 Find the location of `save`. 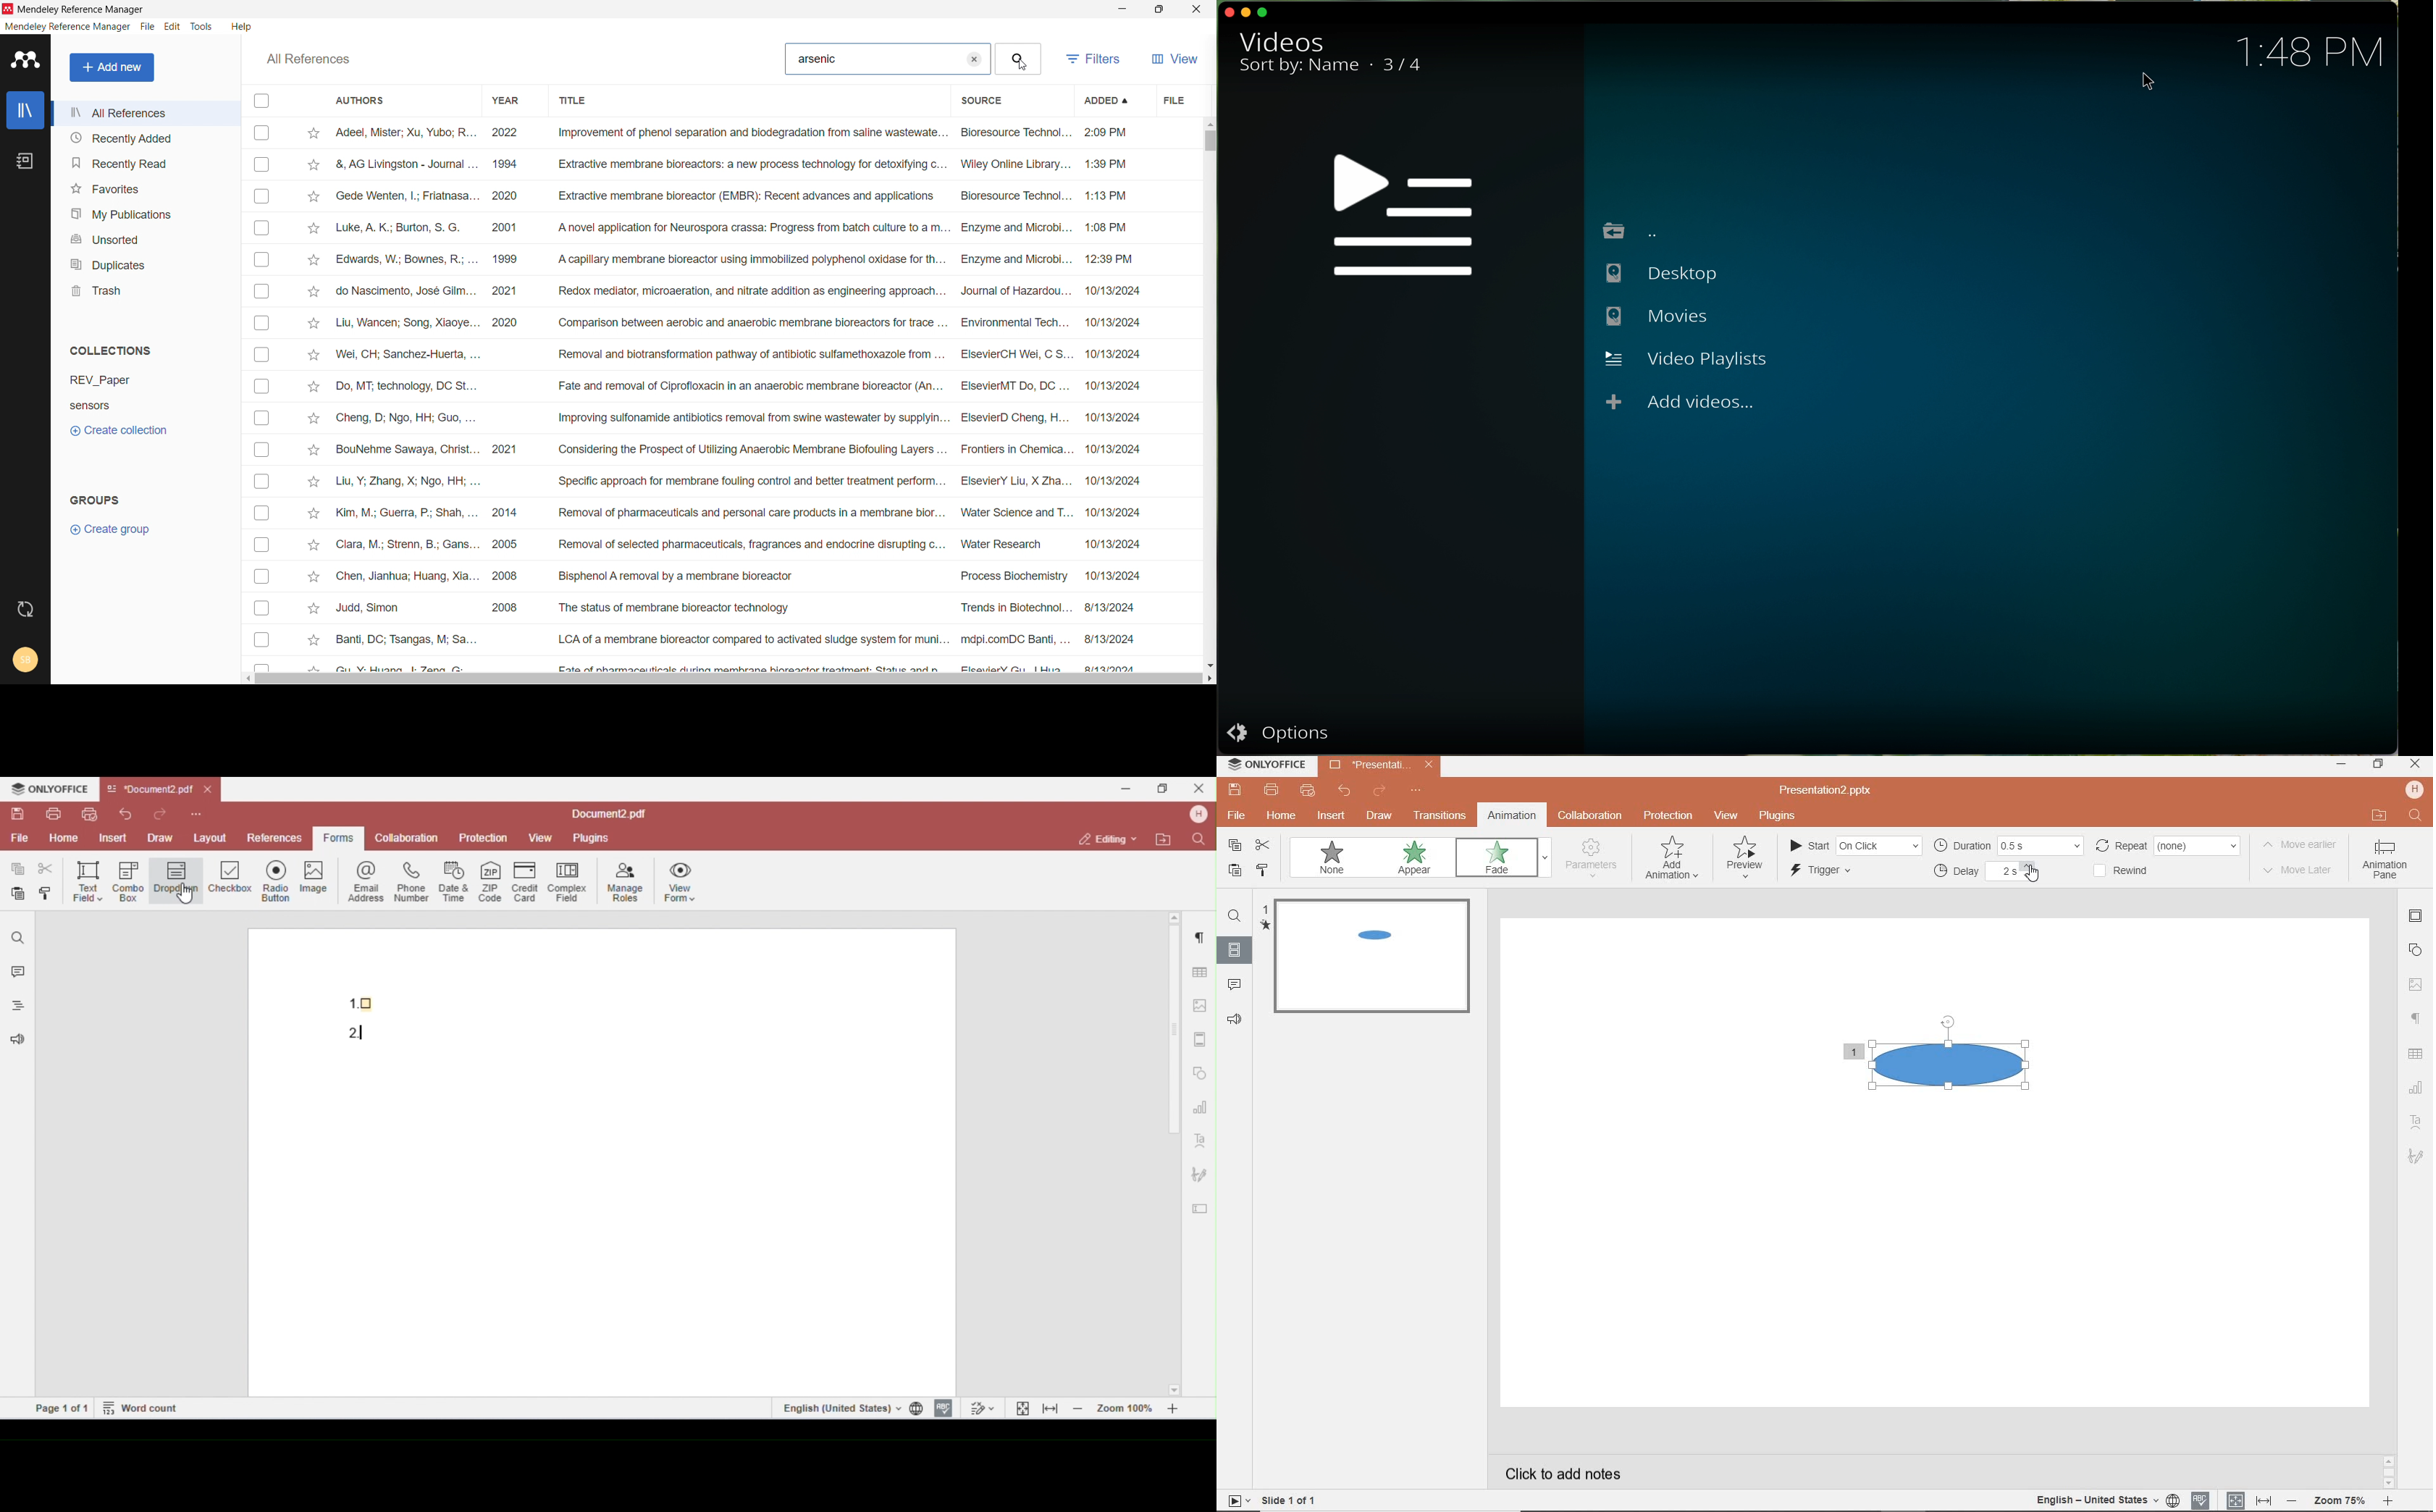

save is located at coordinates (1235, 791).